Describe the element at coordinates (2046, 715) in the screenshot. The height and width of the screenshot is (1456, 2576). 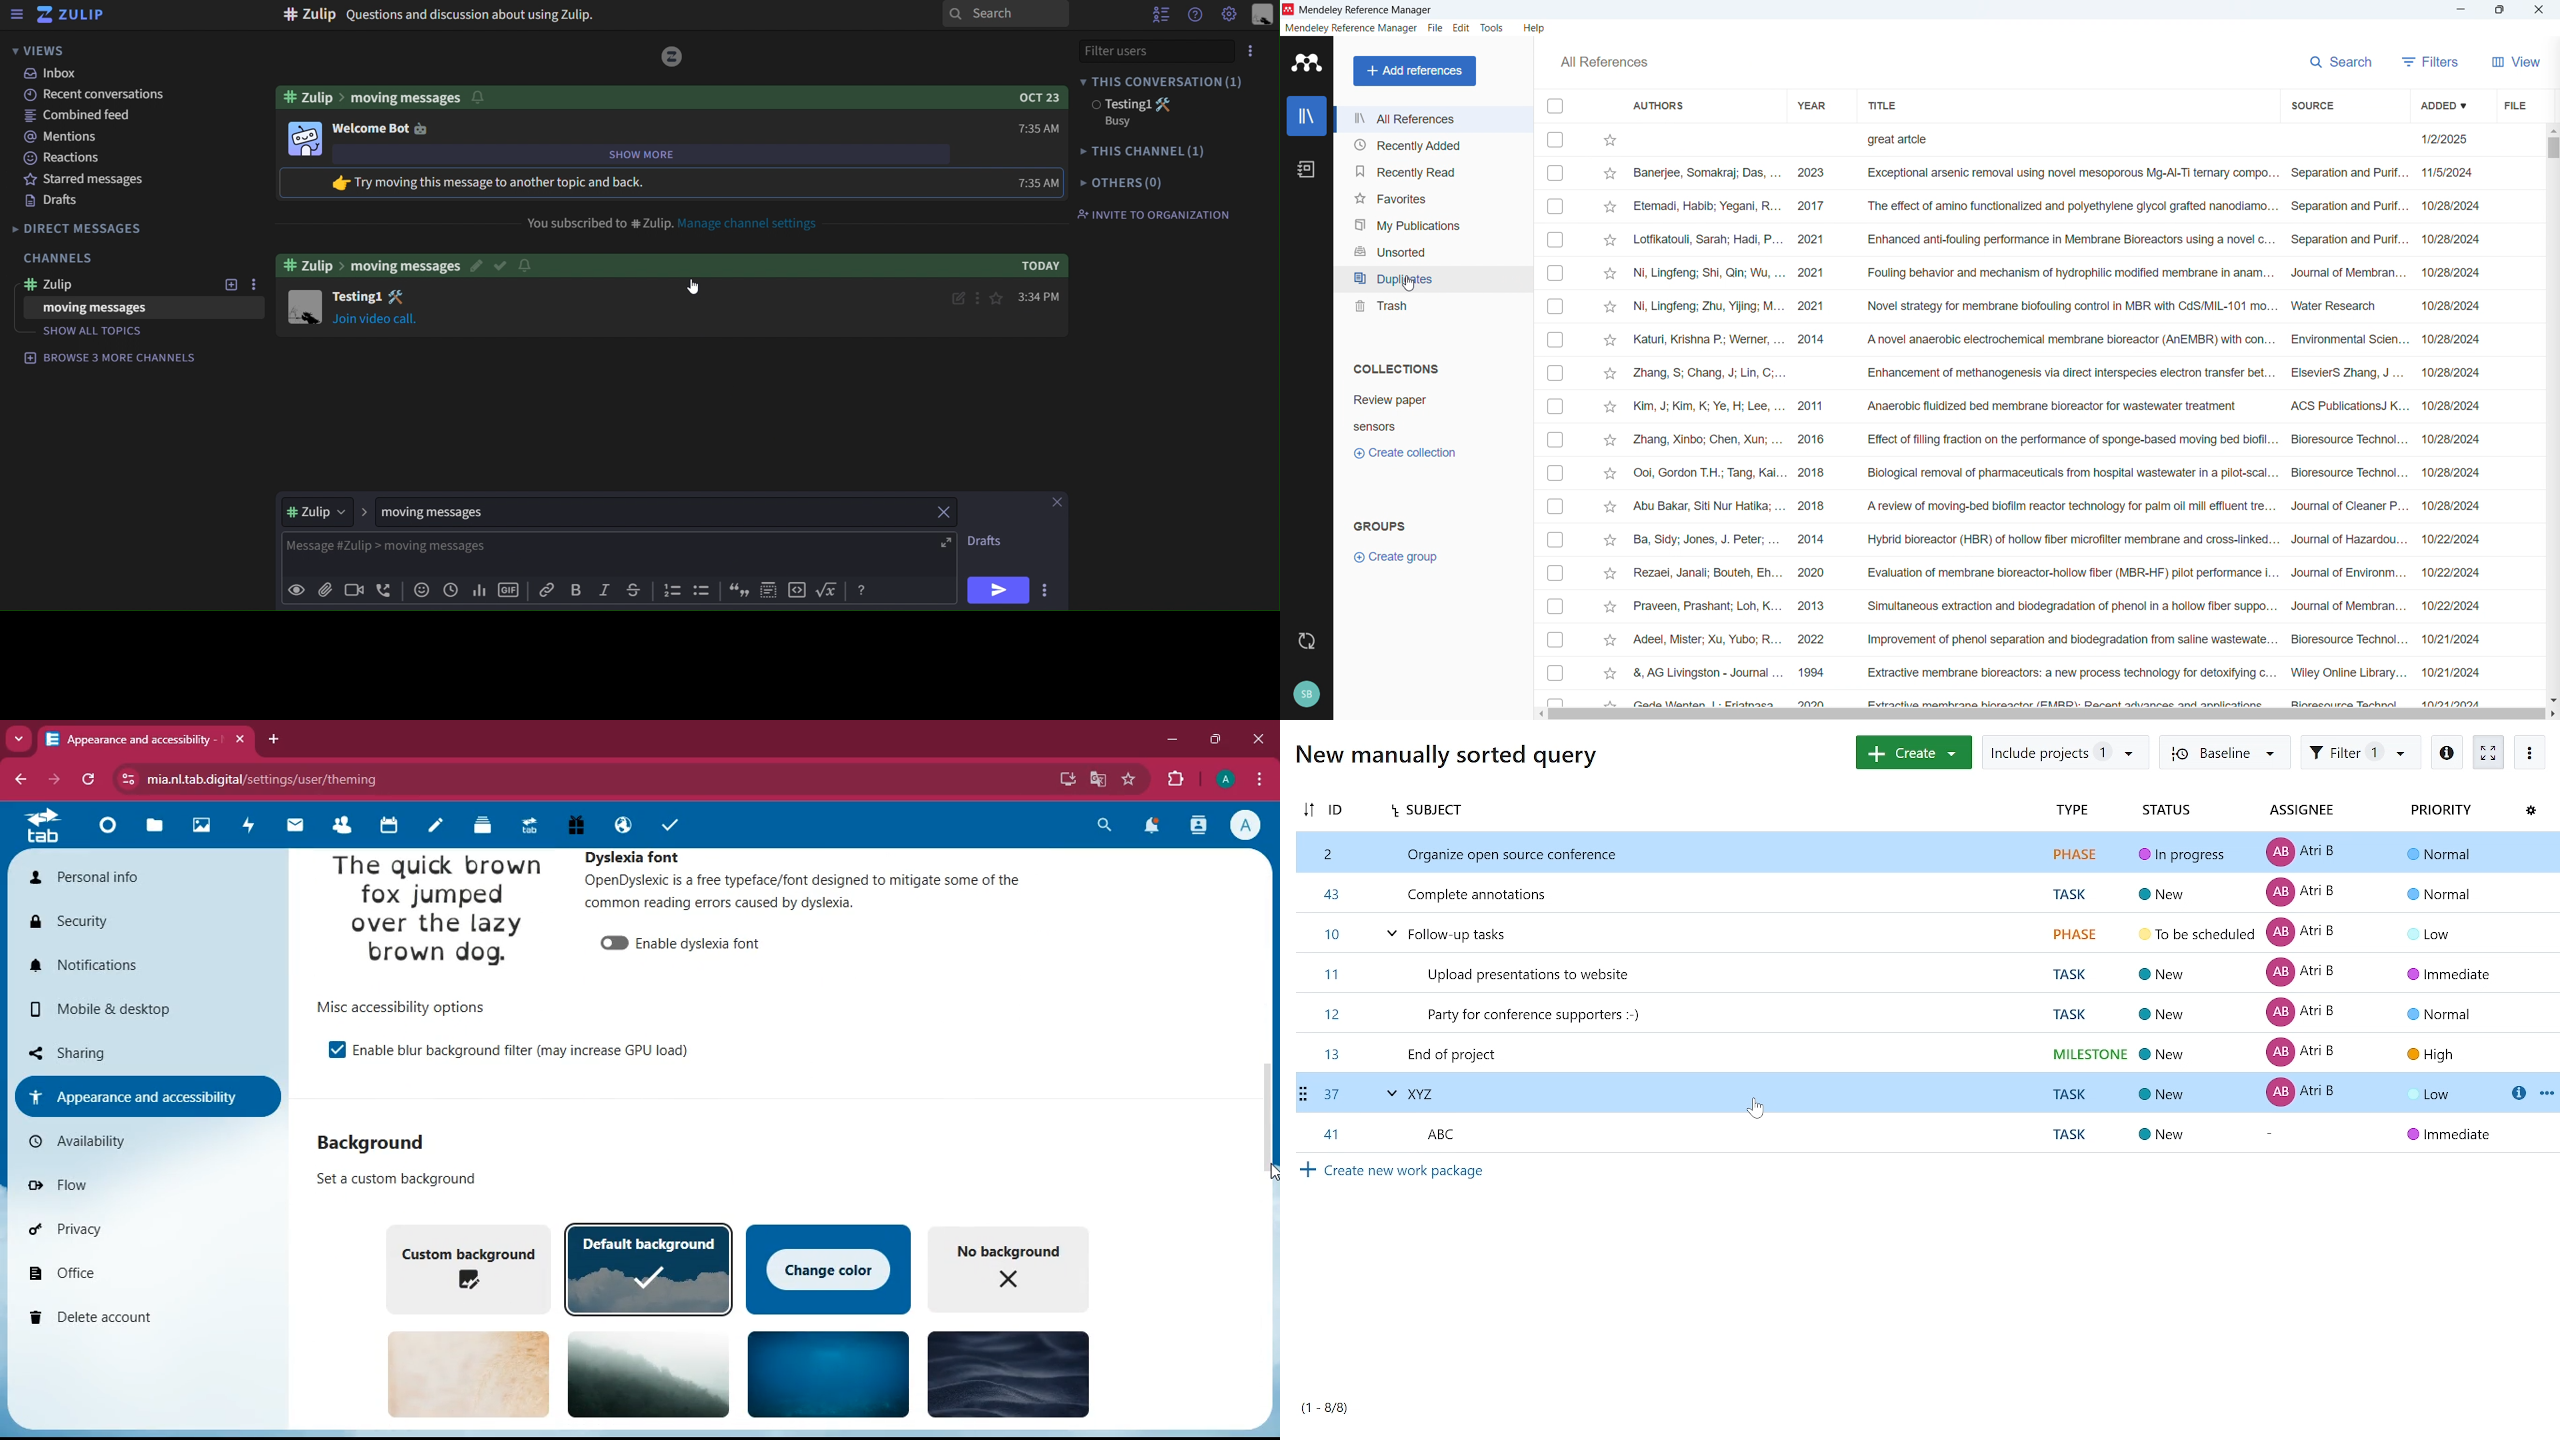
I see `Horizontal scroll bar ` at that location.